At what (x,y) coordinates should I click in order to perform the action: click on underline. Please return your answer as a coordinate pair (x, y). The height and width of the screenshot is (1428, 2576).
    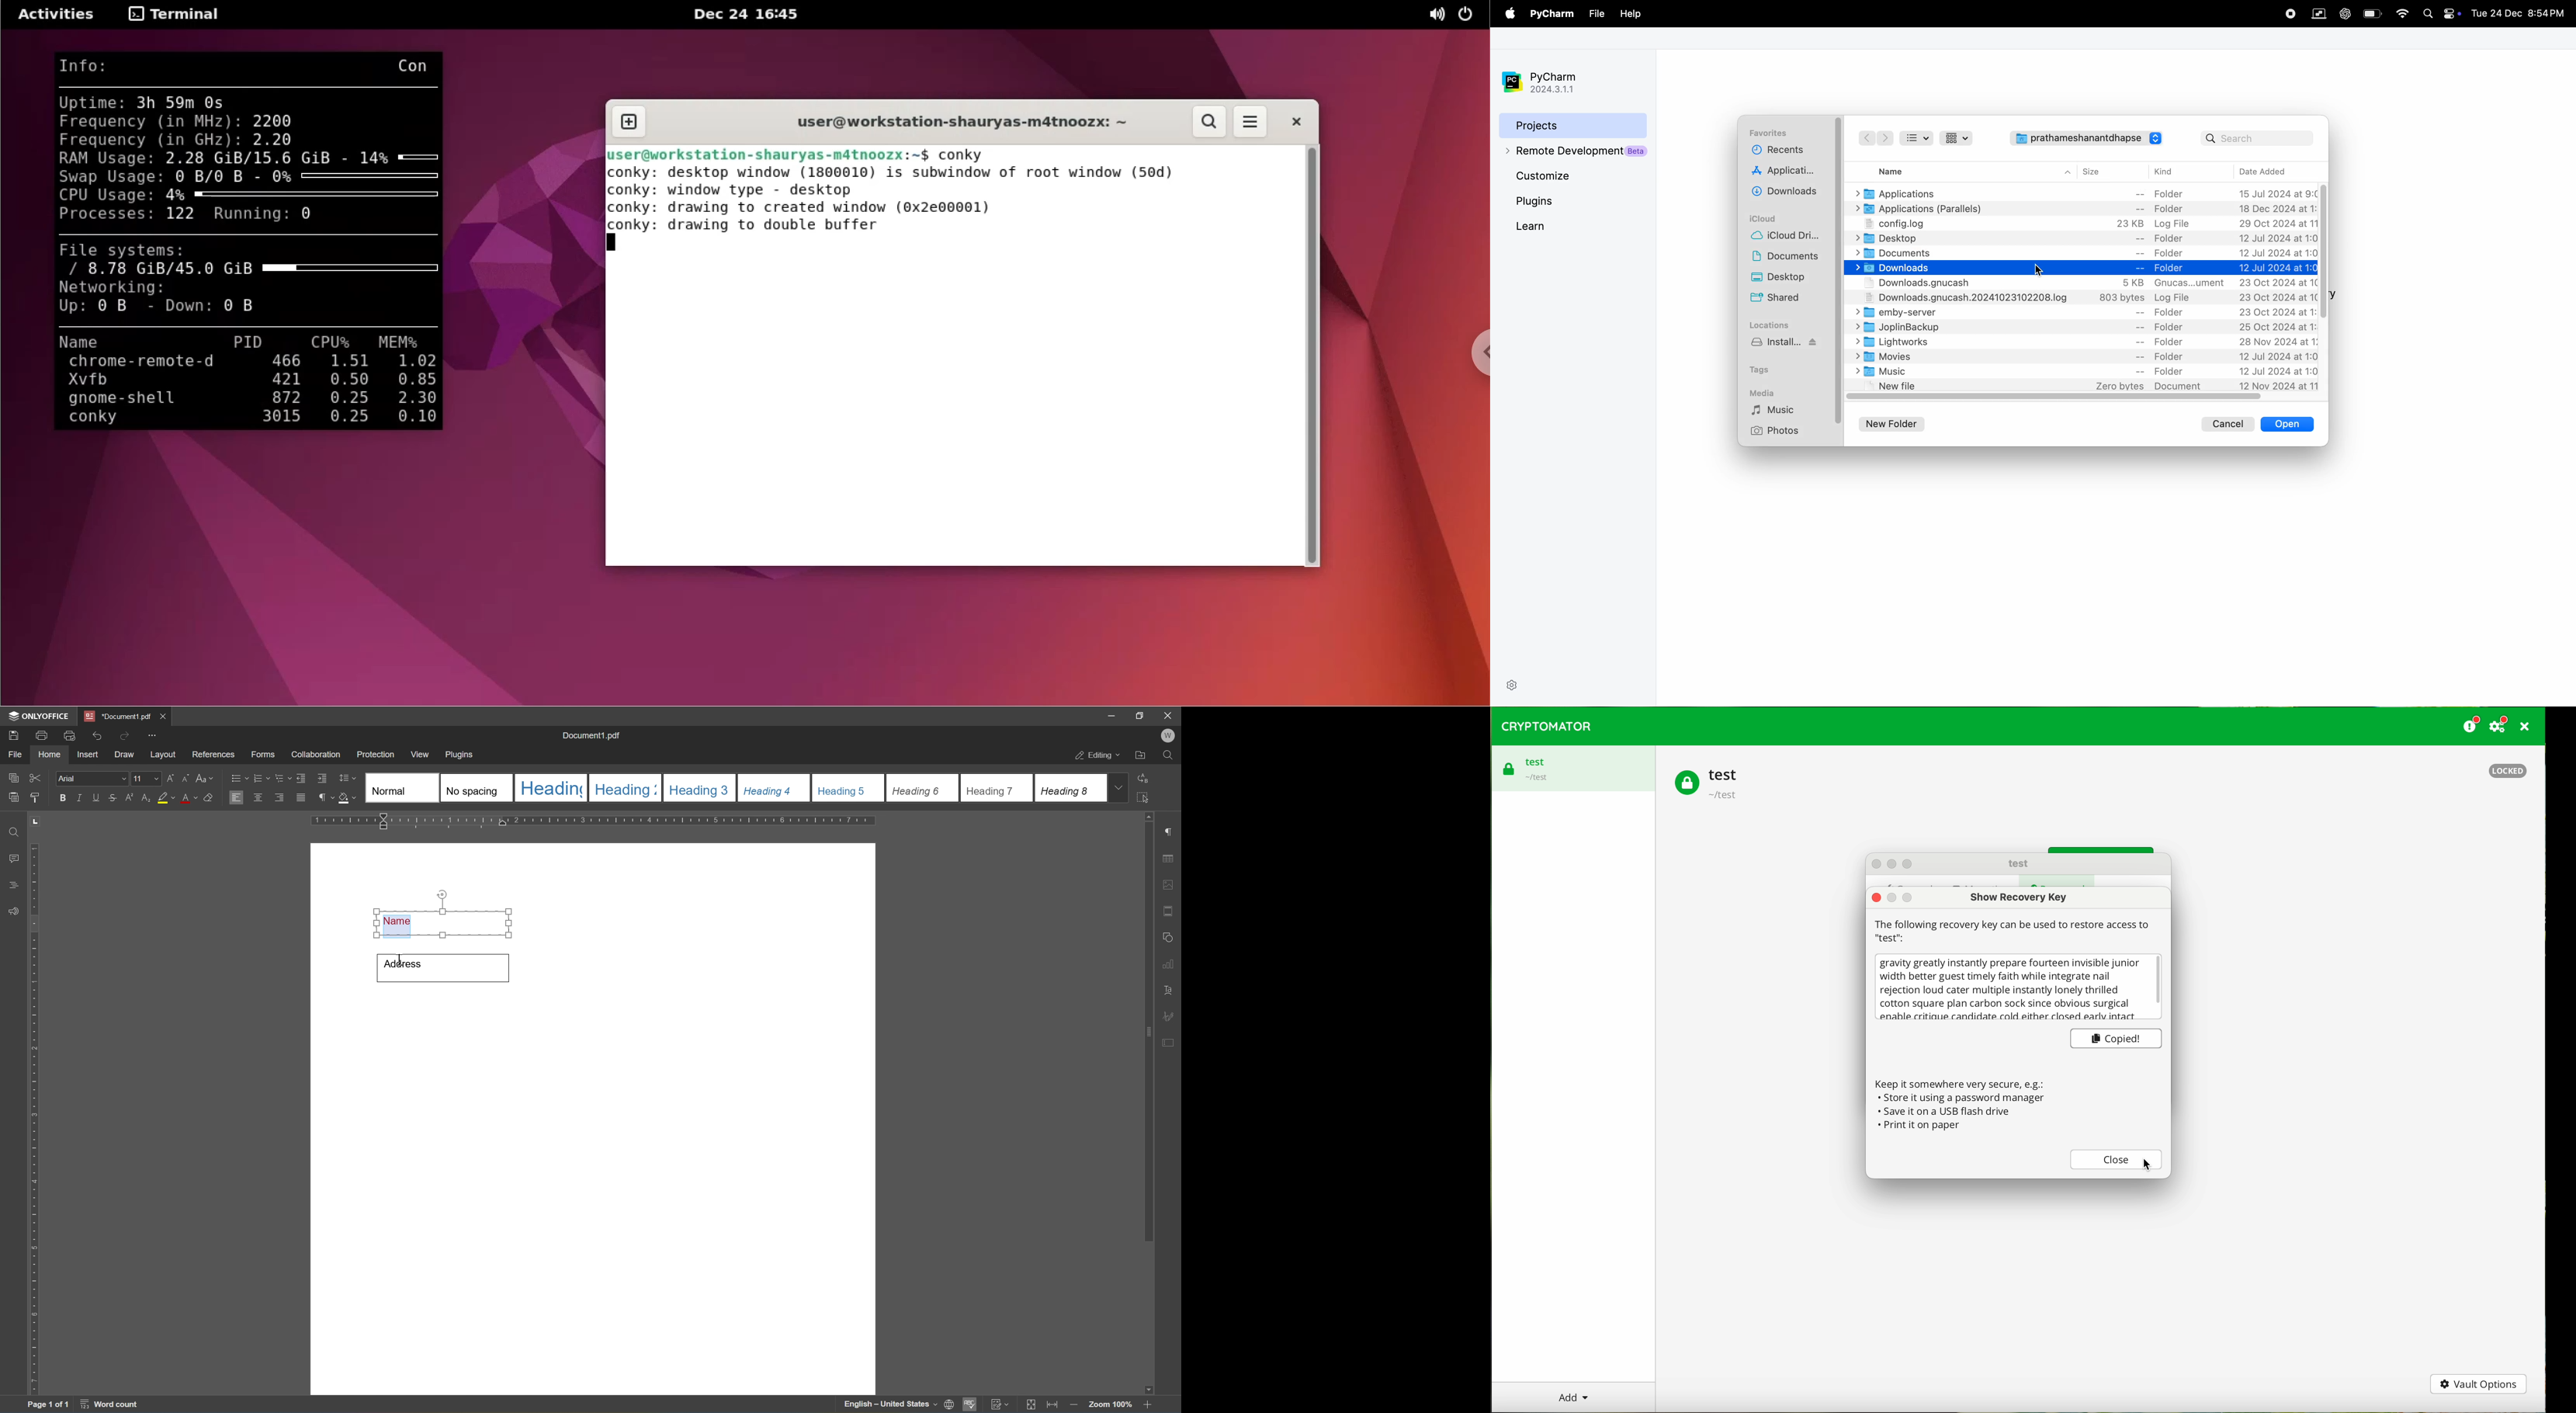
    Looking at the image, I should click on (97, 798).